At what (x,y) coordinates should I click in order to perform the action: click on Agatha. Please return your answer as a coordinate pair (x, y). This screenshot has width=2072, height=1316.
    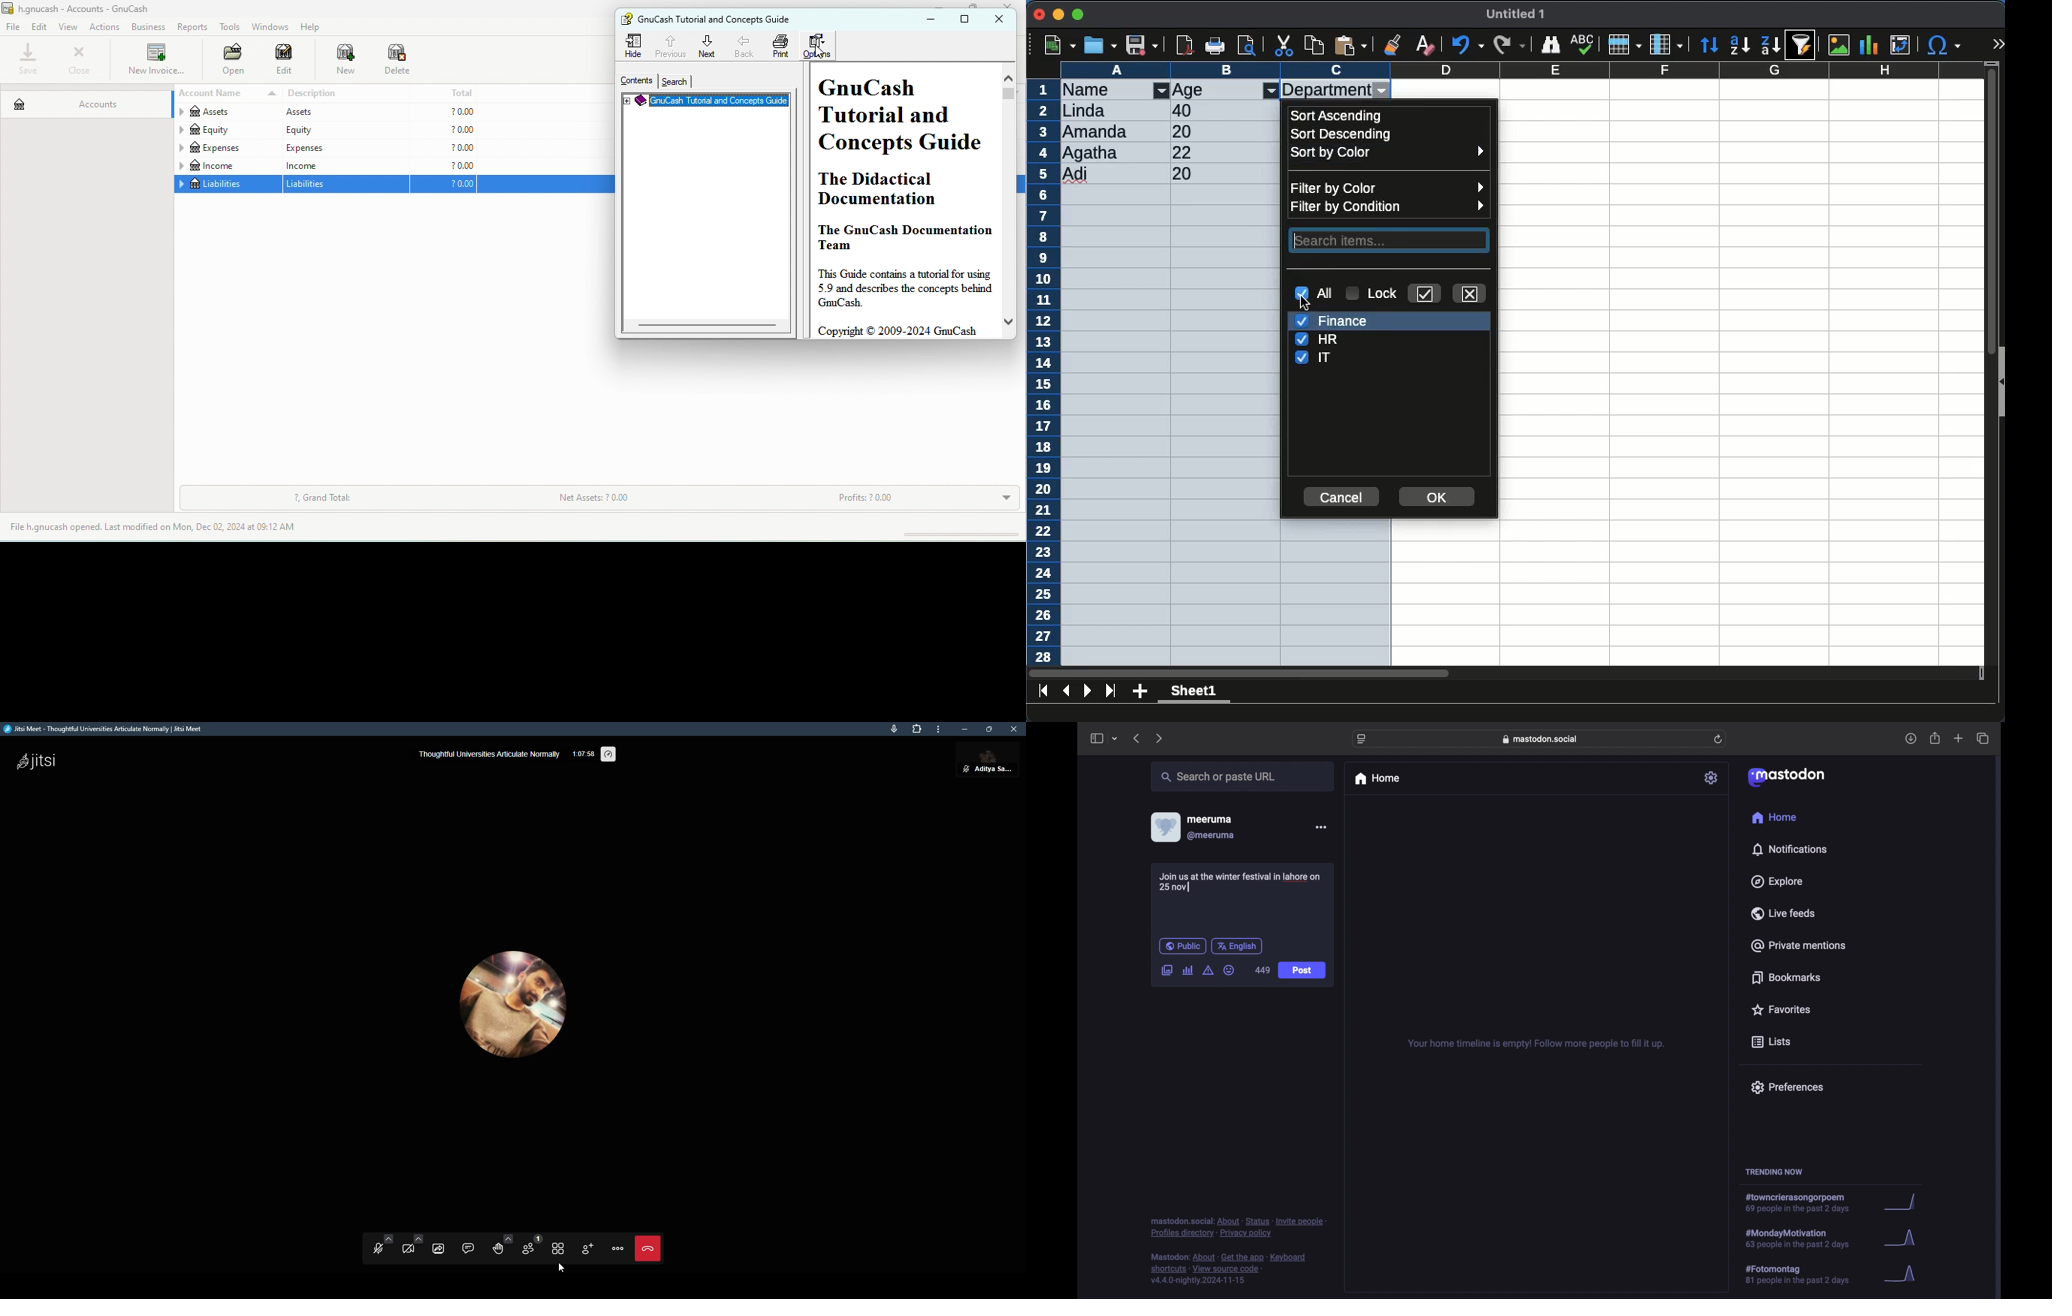
    Looking at the image, I should click on (1091, 153).